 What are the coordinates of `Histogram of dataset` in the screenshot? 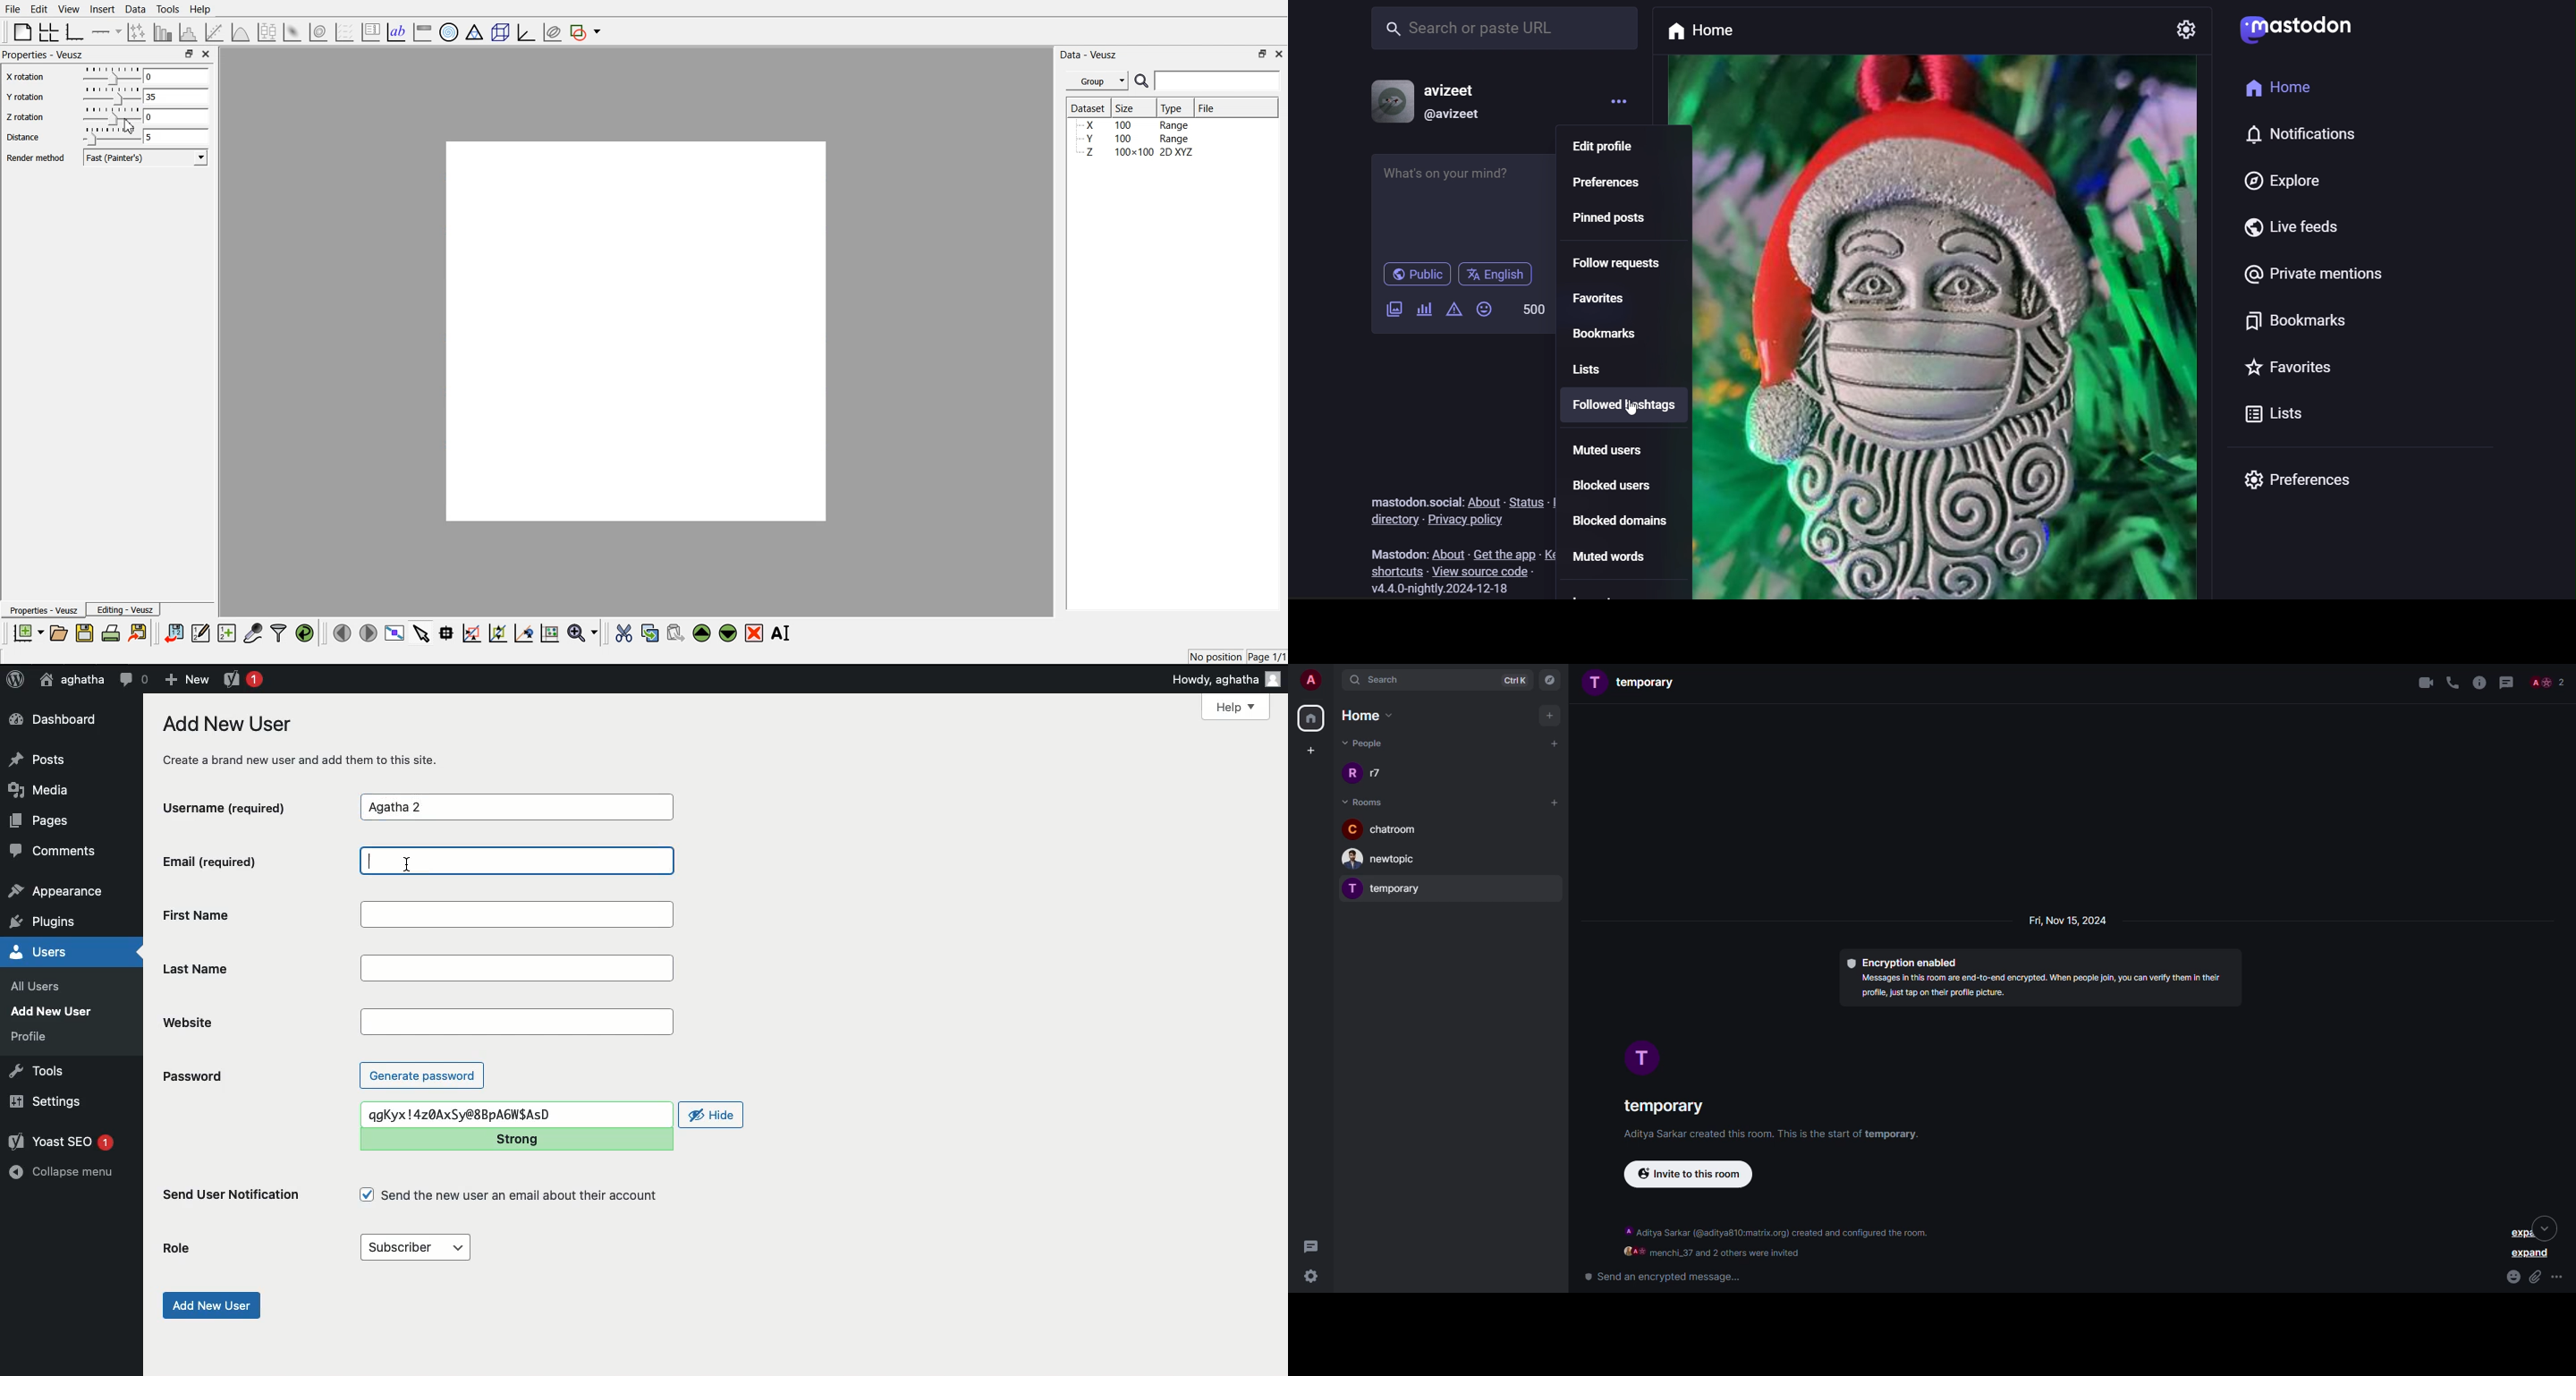 It's located at (186, 33).